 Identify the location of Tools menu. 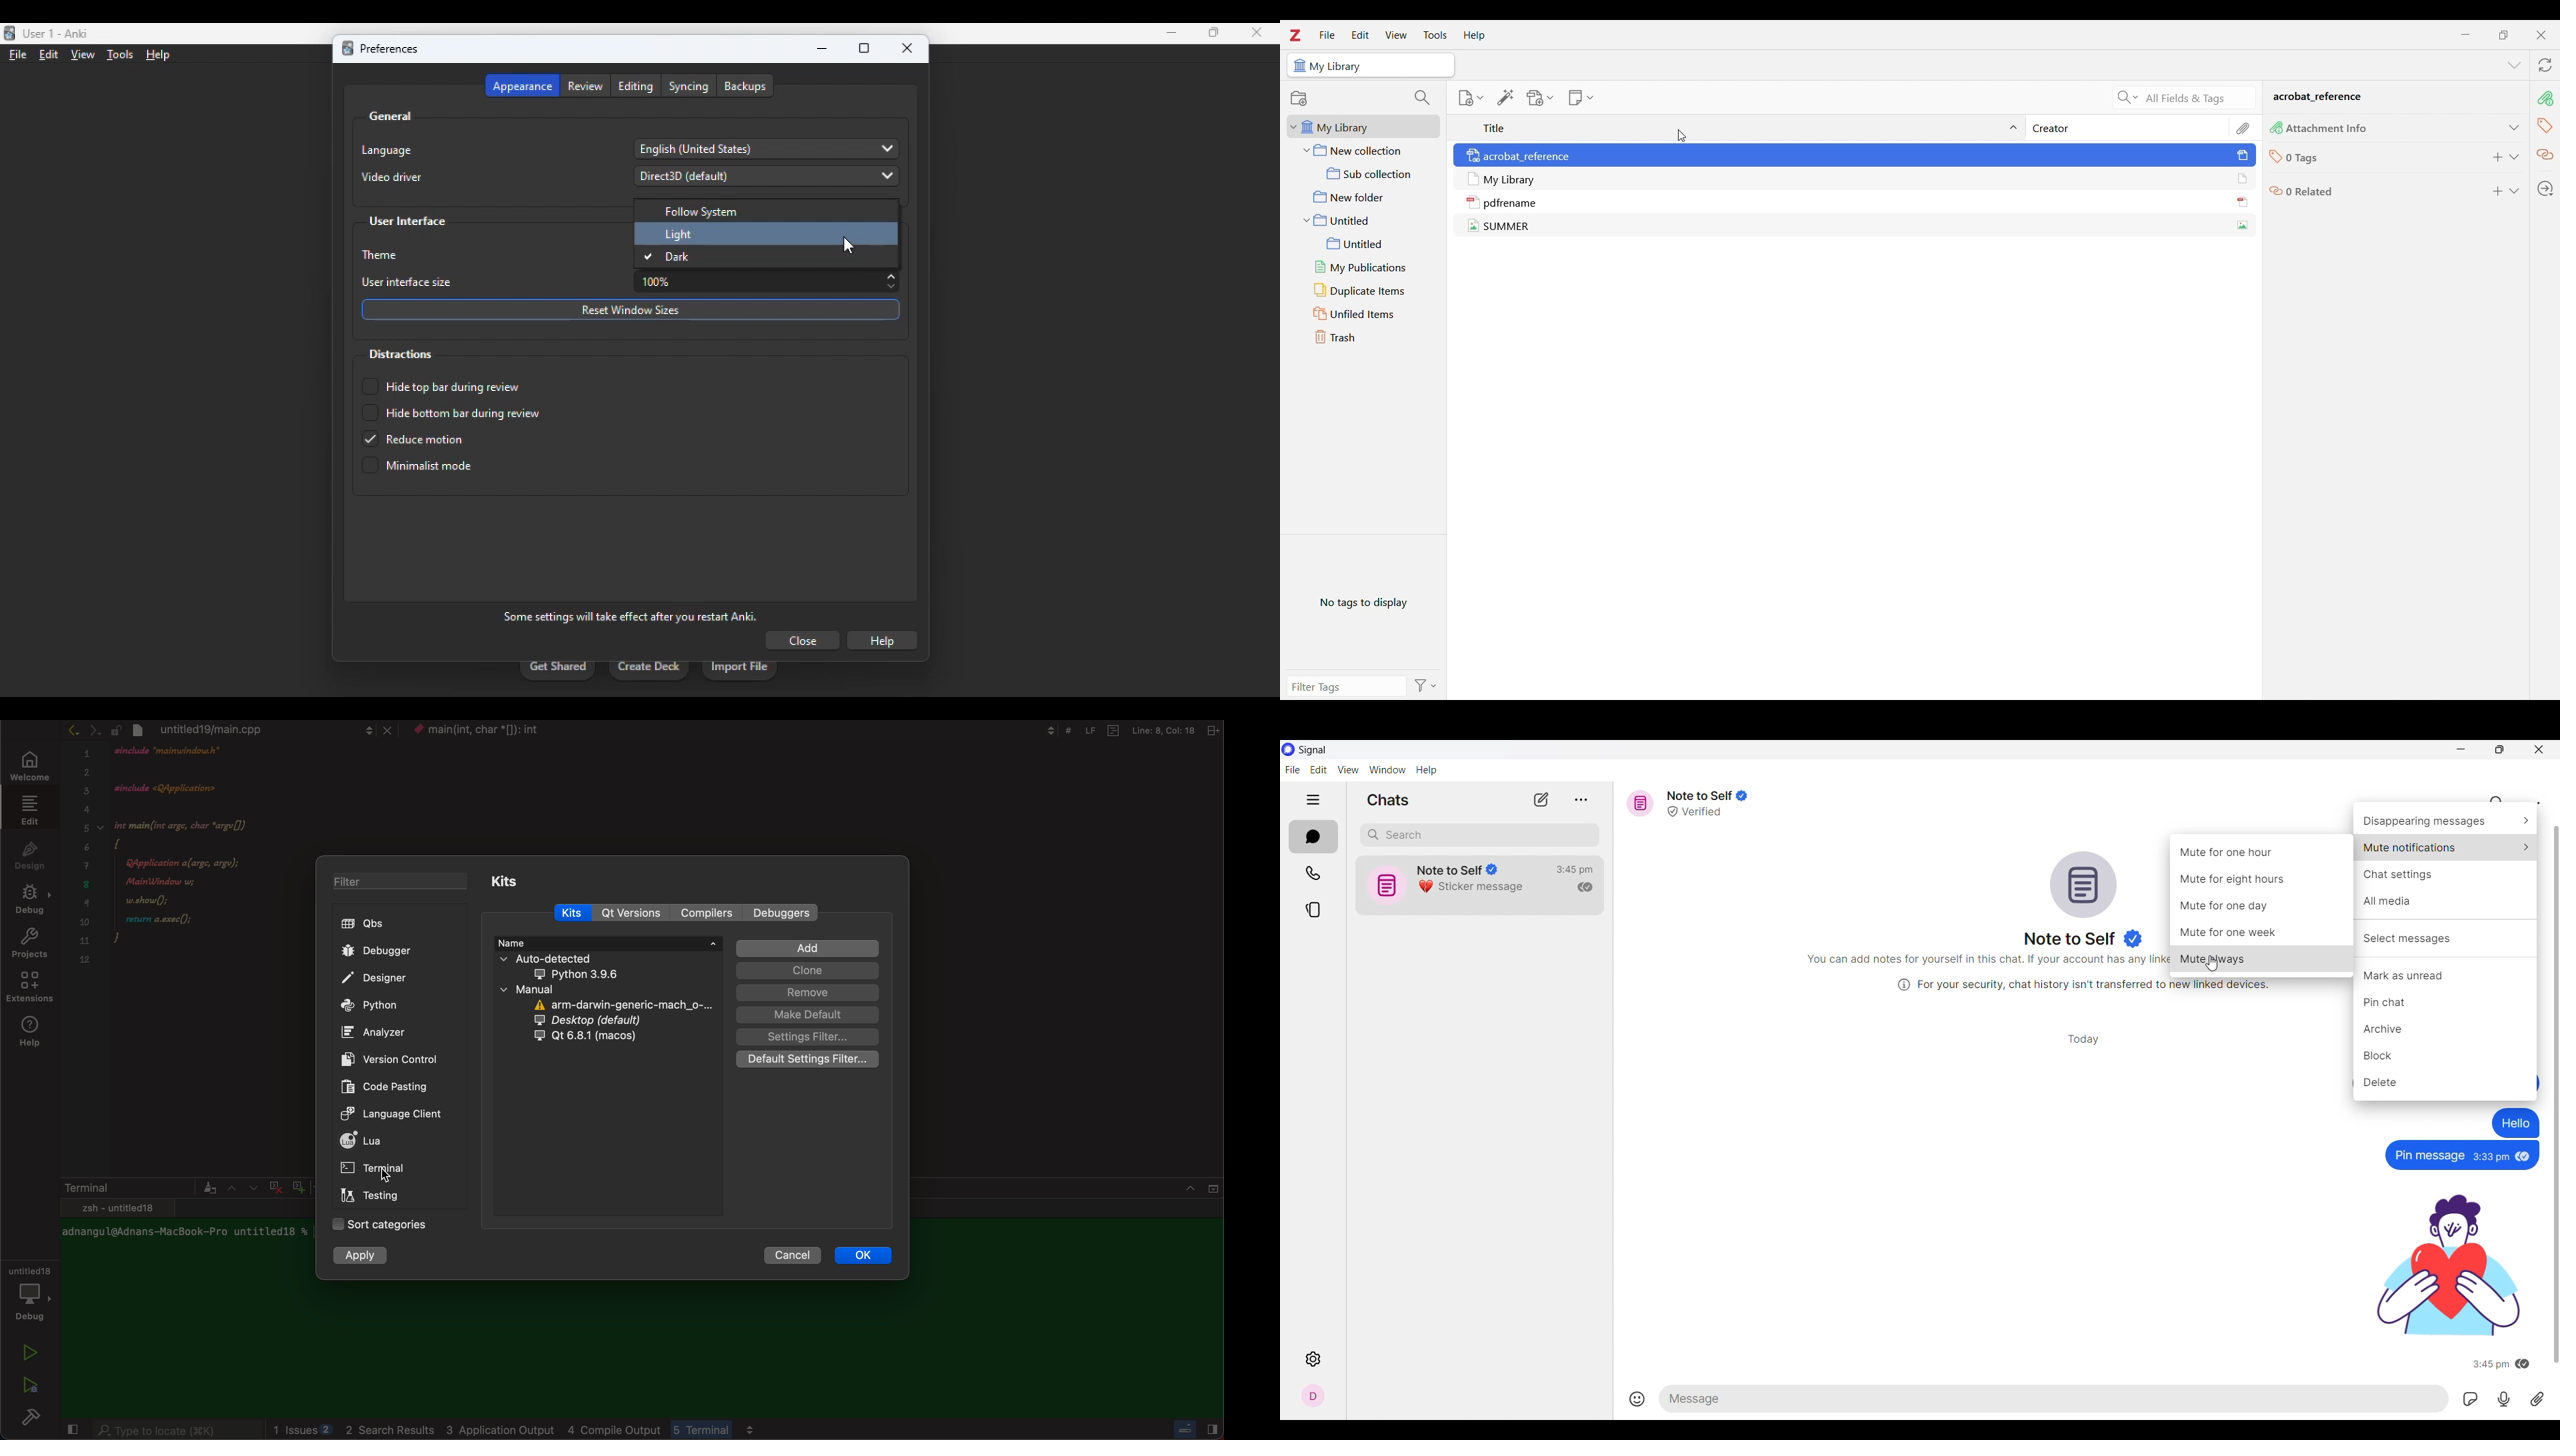
(1435, 35).